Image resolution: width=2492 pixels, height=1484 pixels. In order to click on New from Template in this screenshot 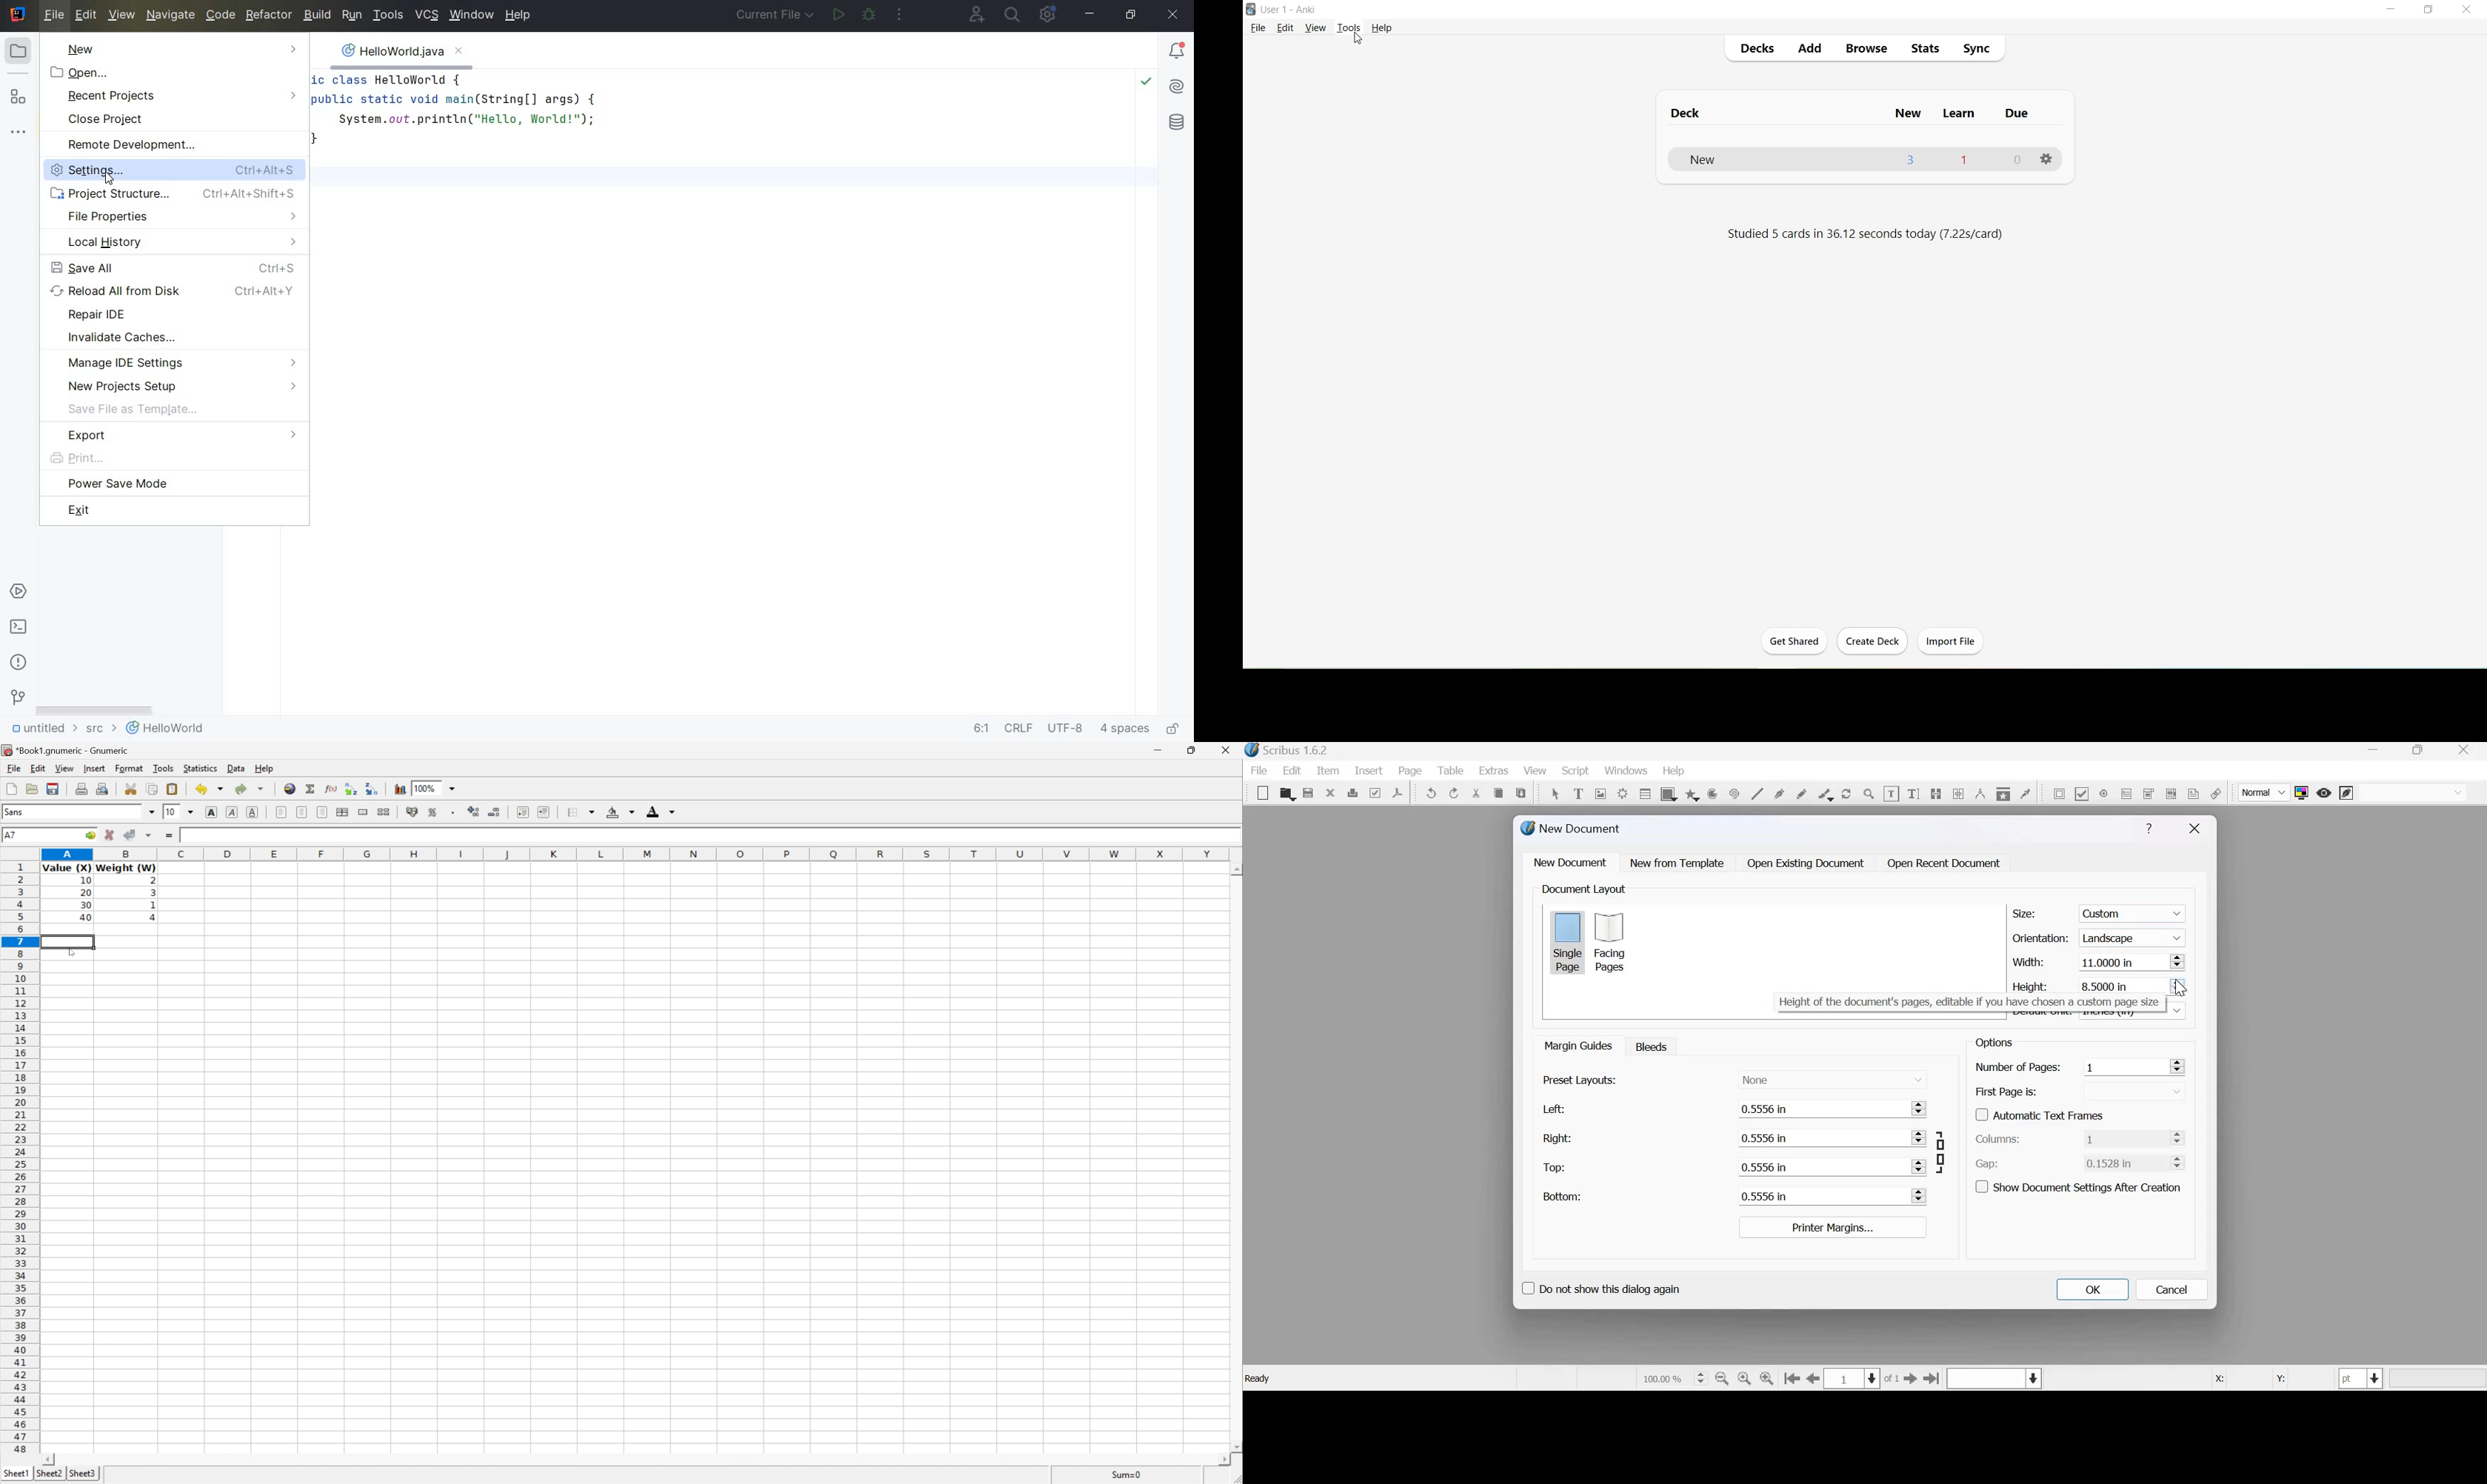, I will do `click(1680, 863)`.